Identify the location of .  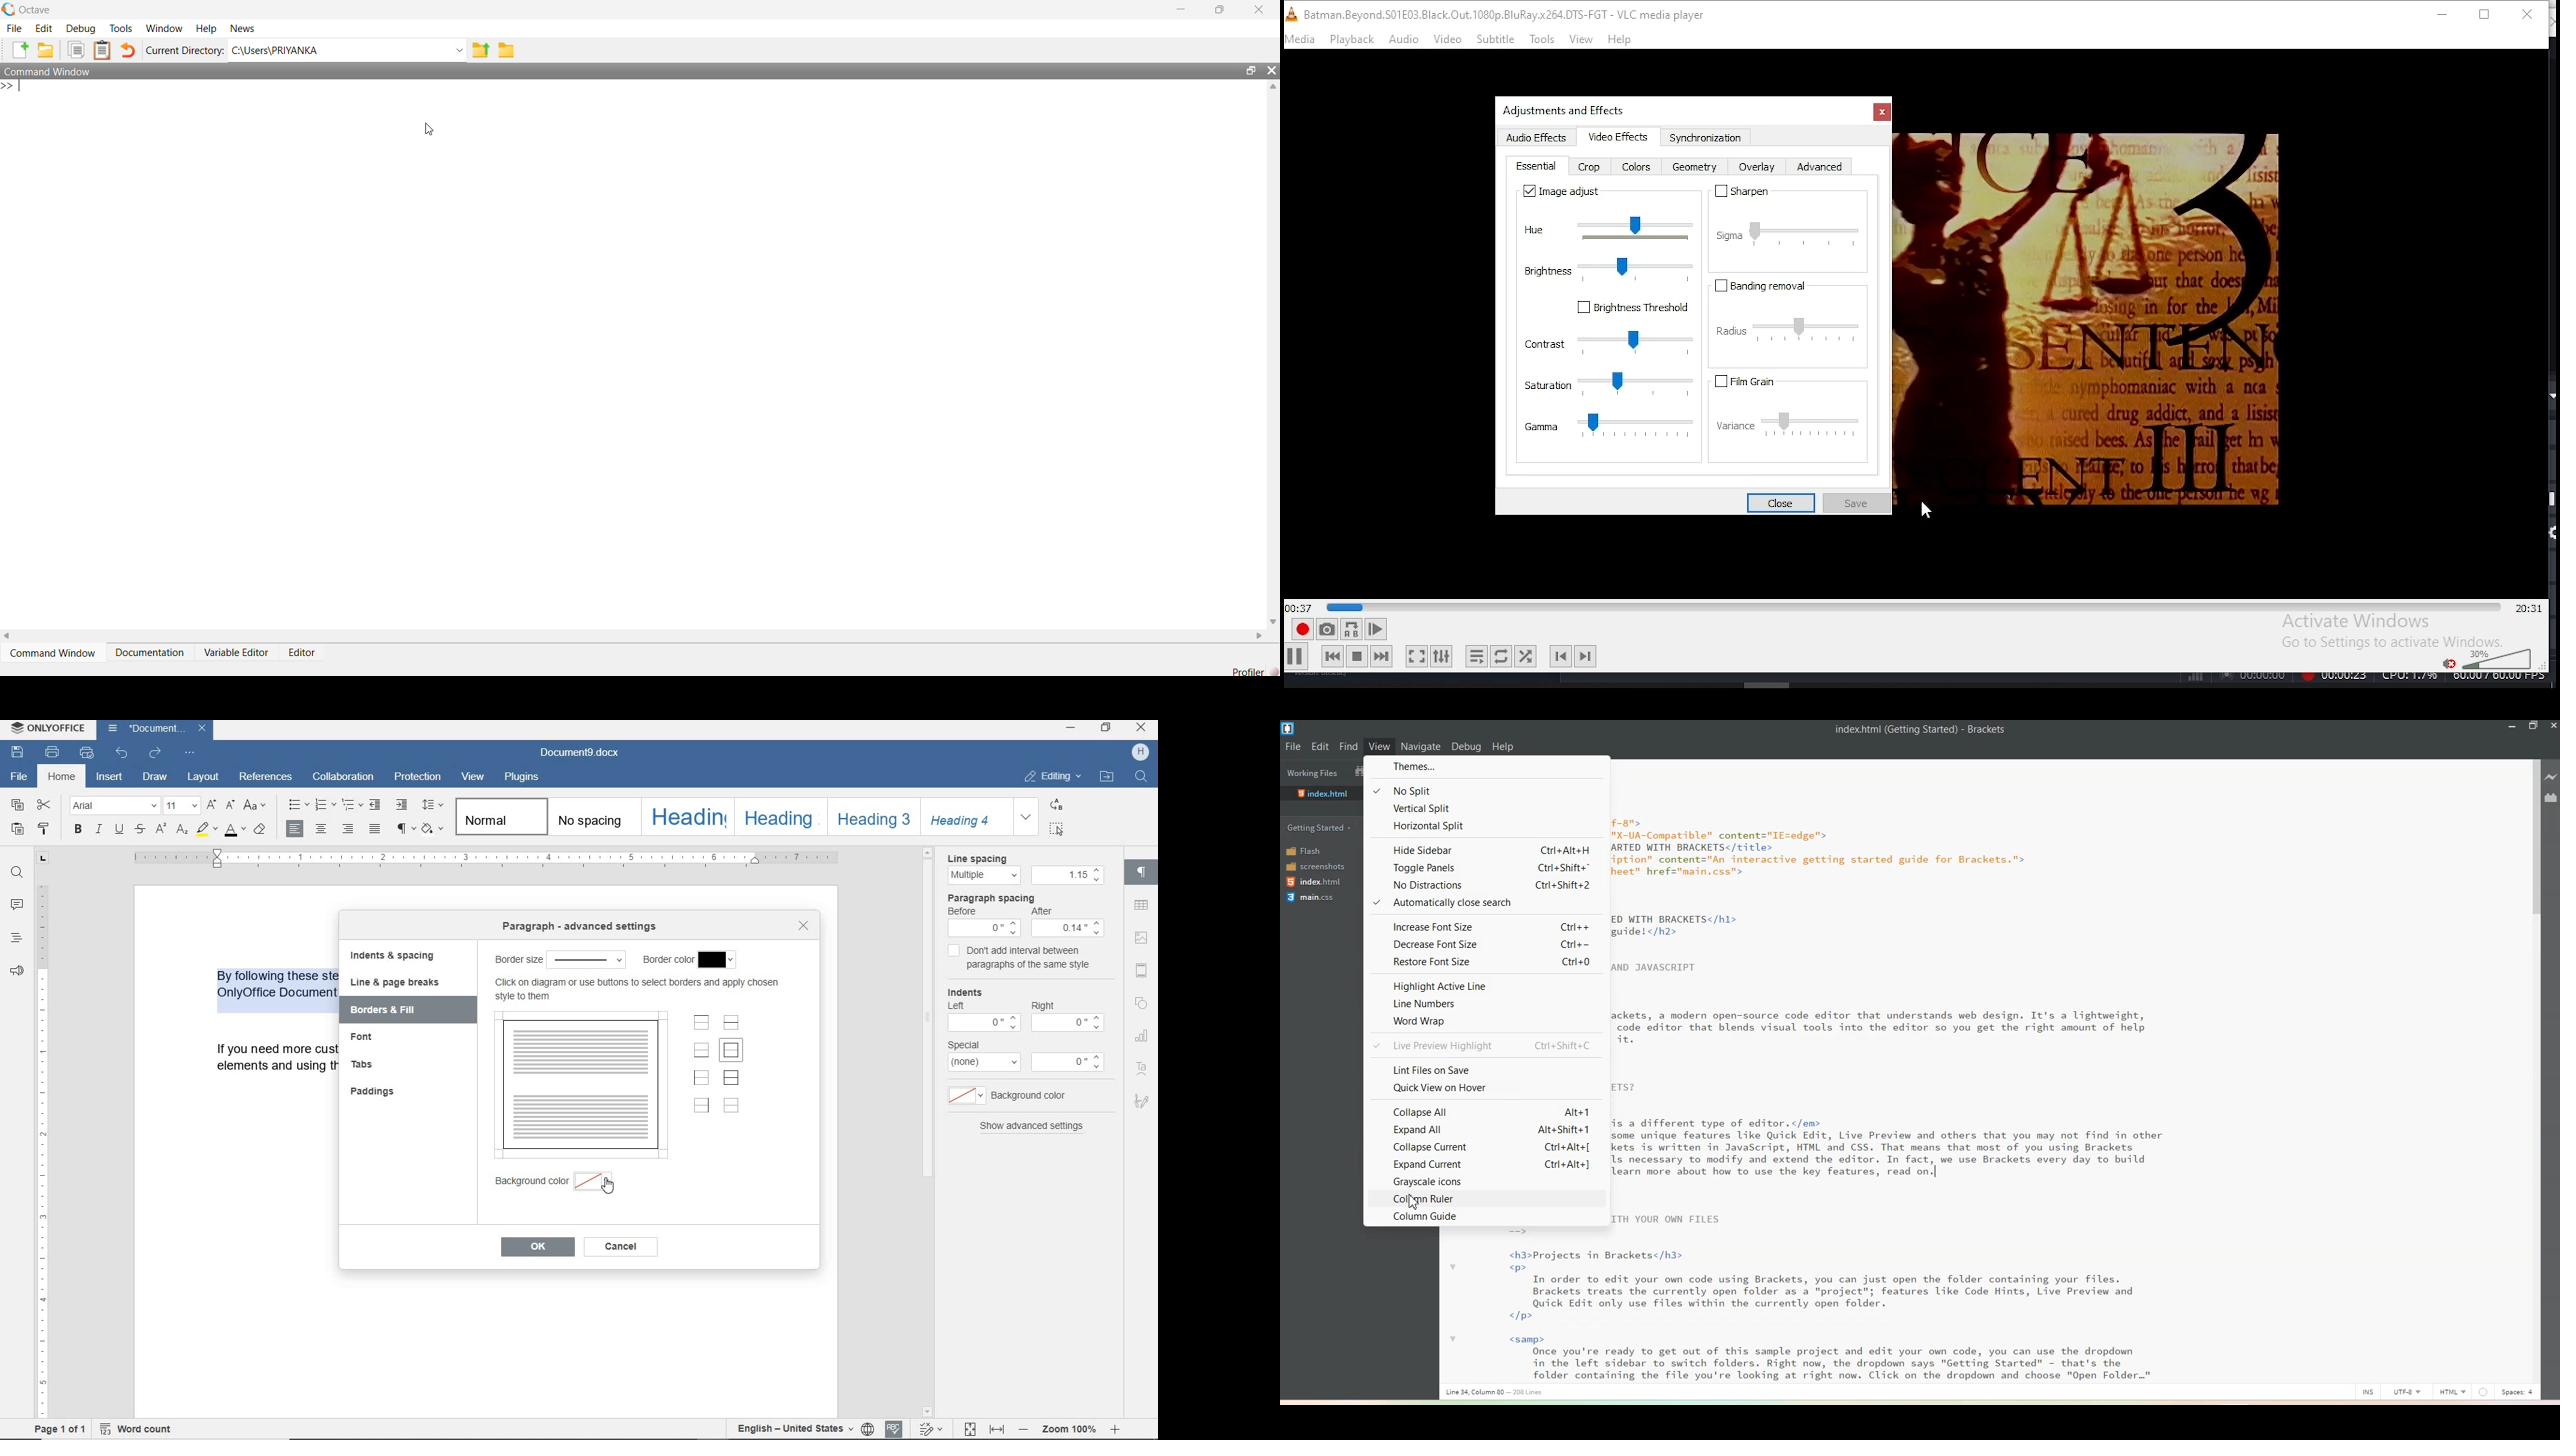
(1768, 683).